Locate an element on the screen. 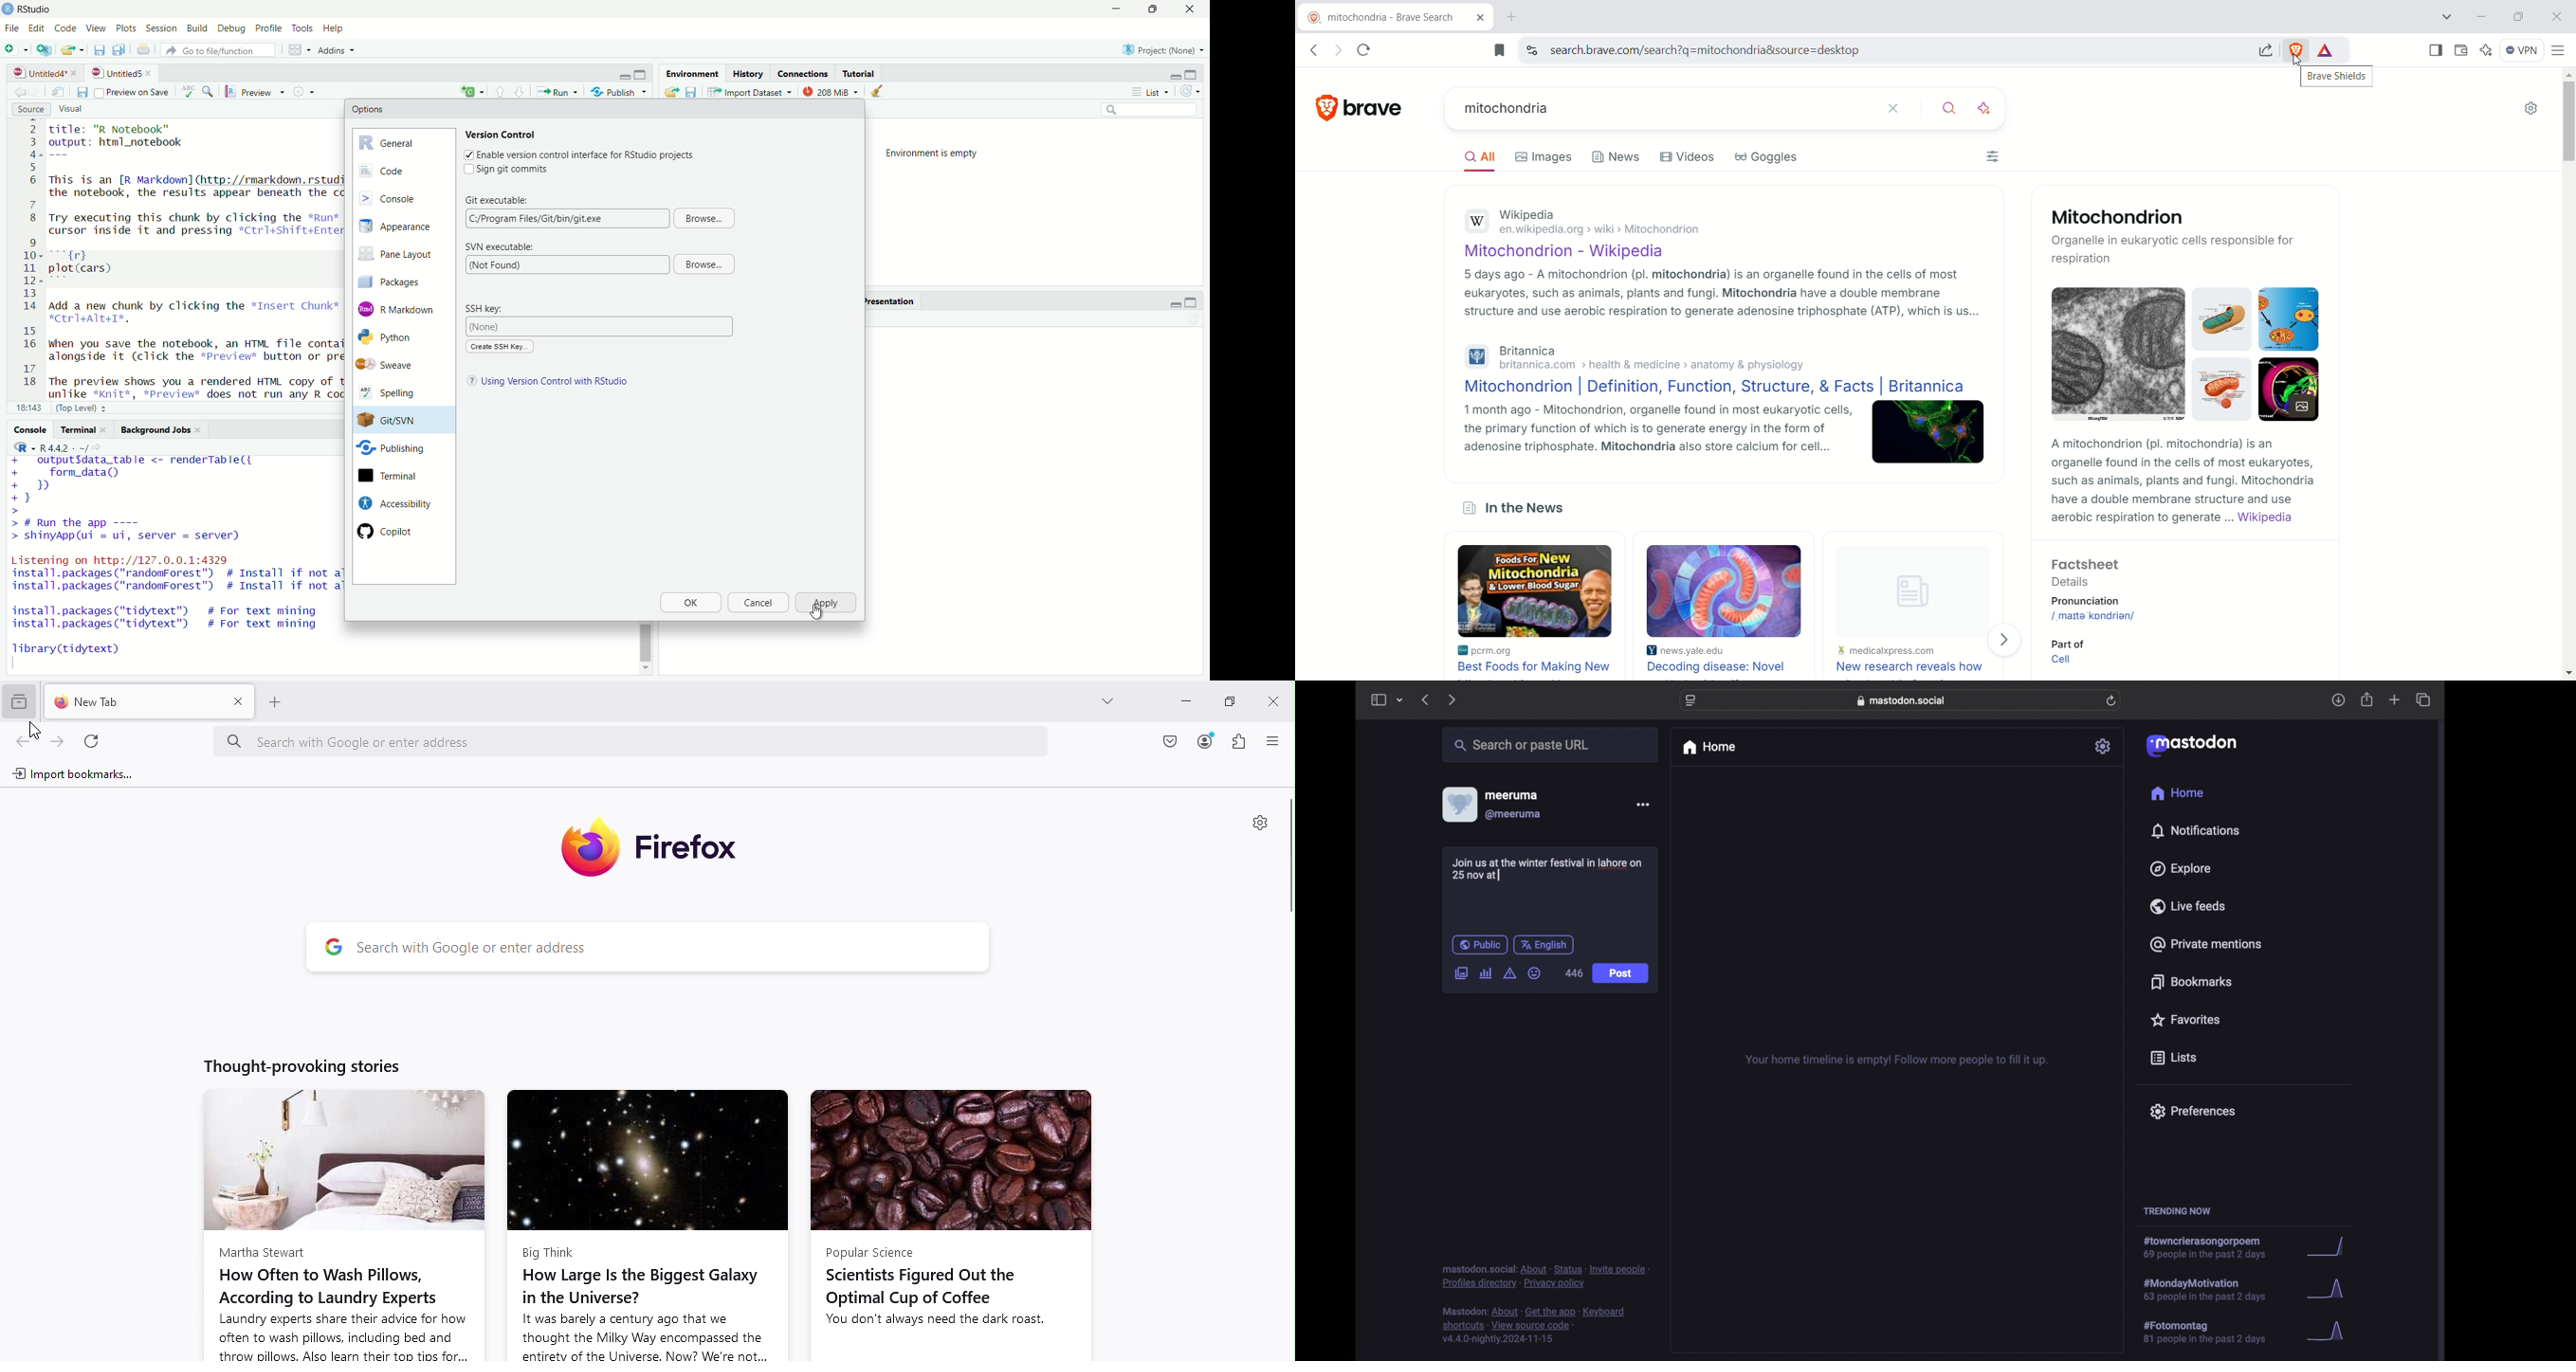 The image size is (2576, 1372). Edit is located at coordinates (37, 29).